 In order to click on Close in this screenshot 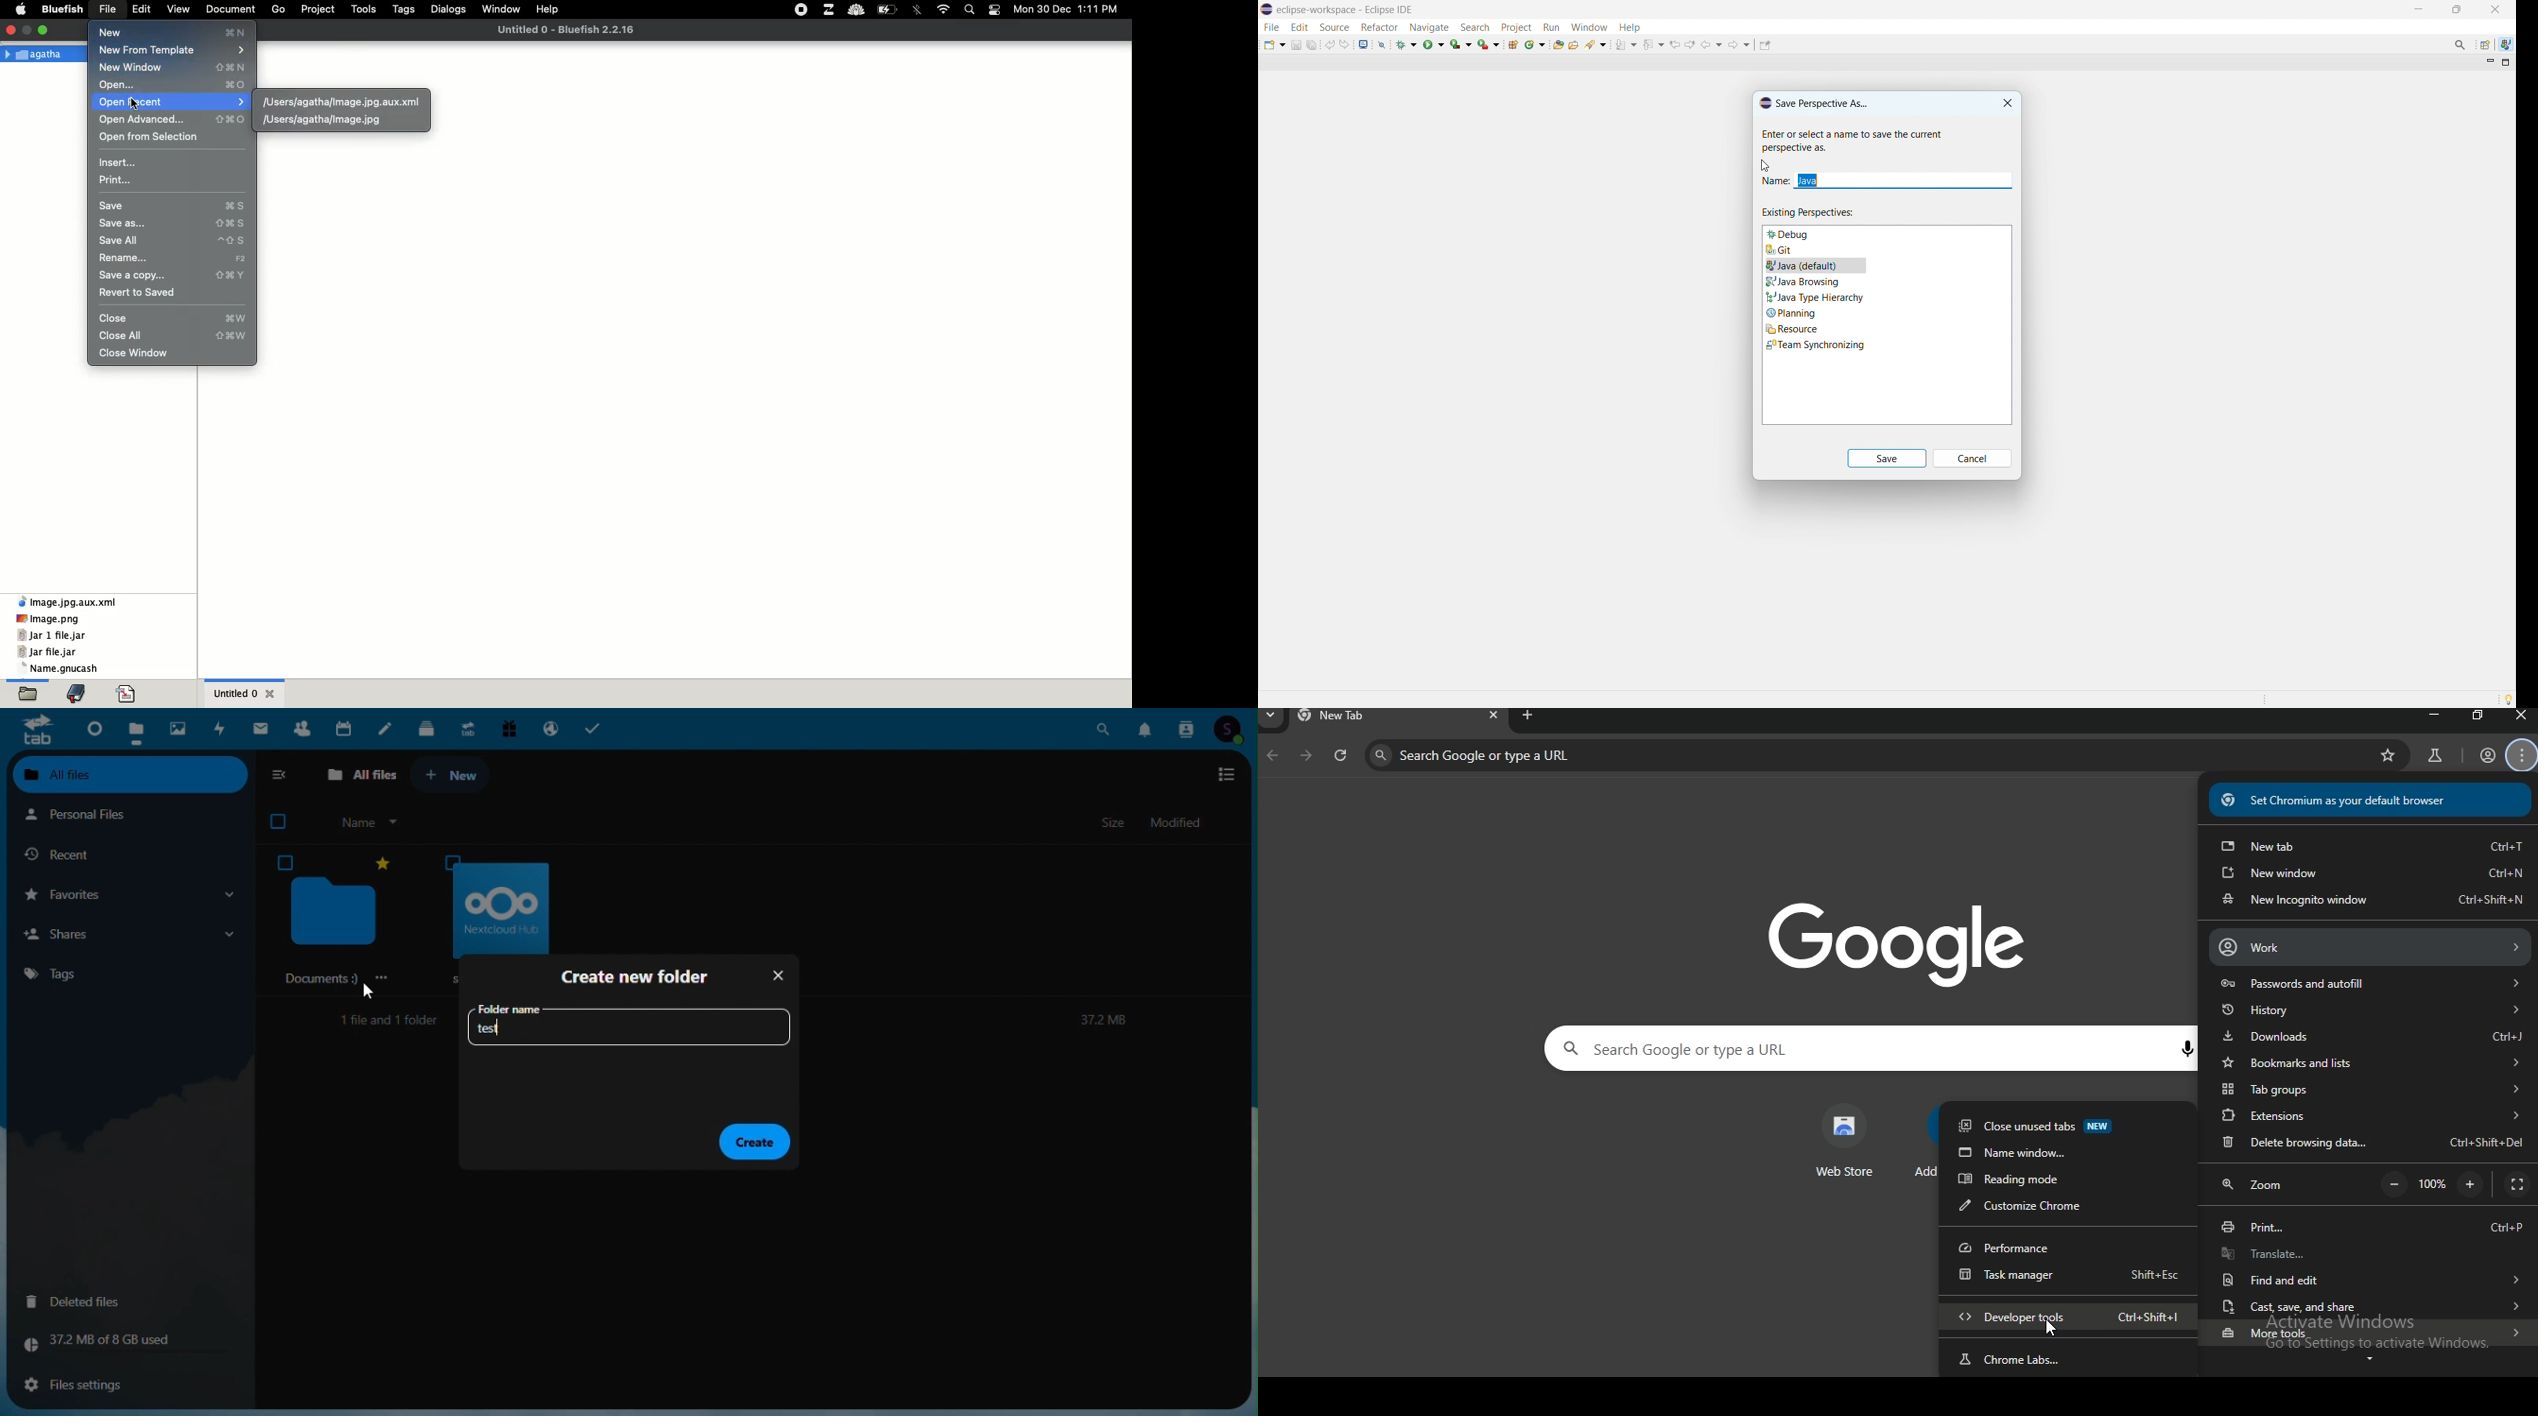, I will do `click(774, 975)`.